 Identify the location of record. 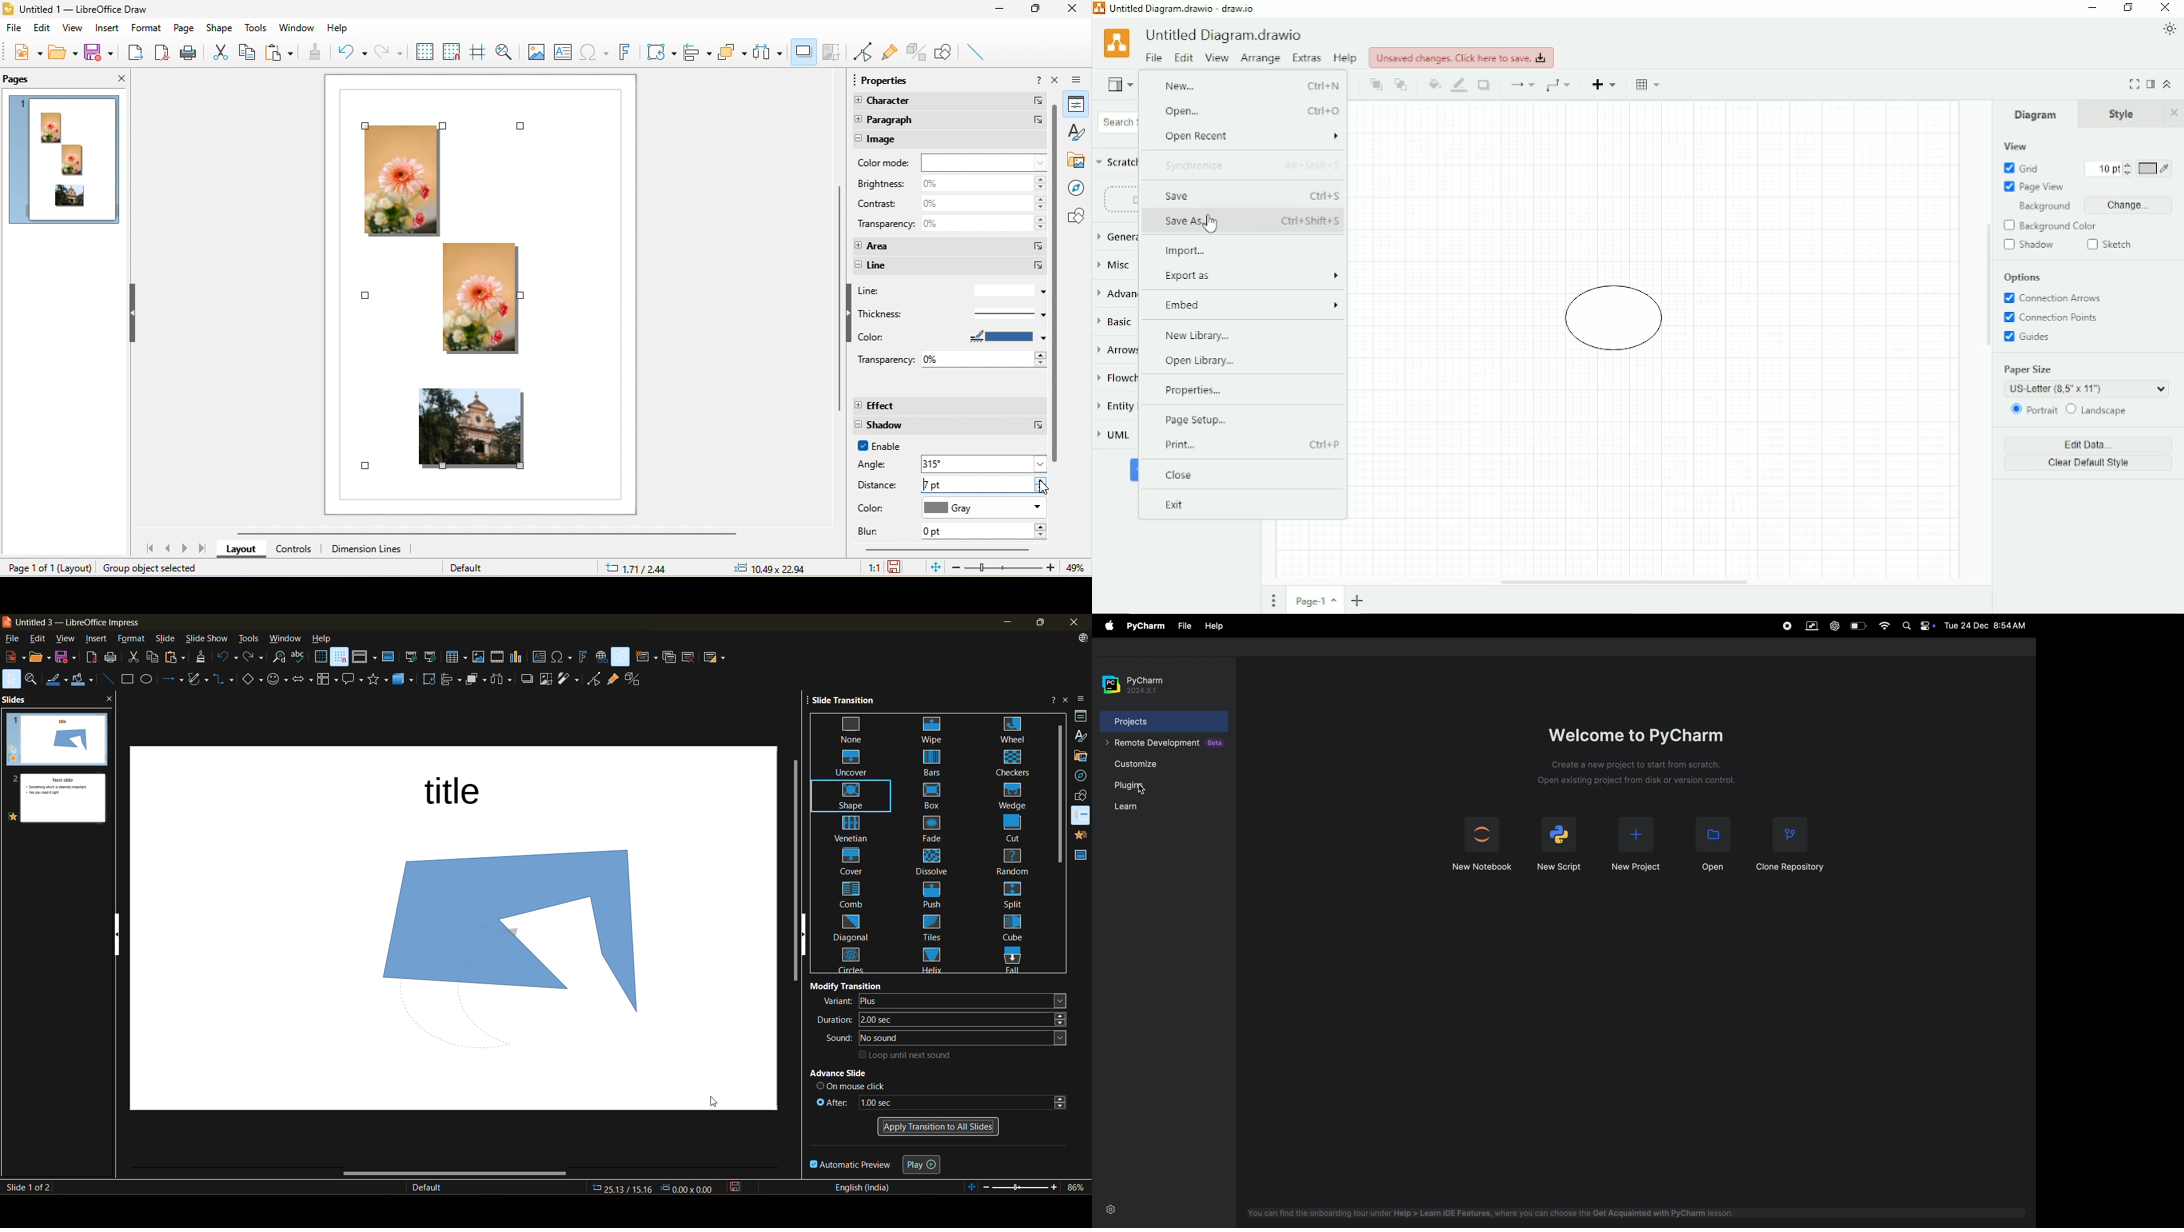
(1787, 626).